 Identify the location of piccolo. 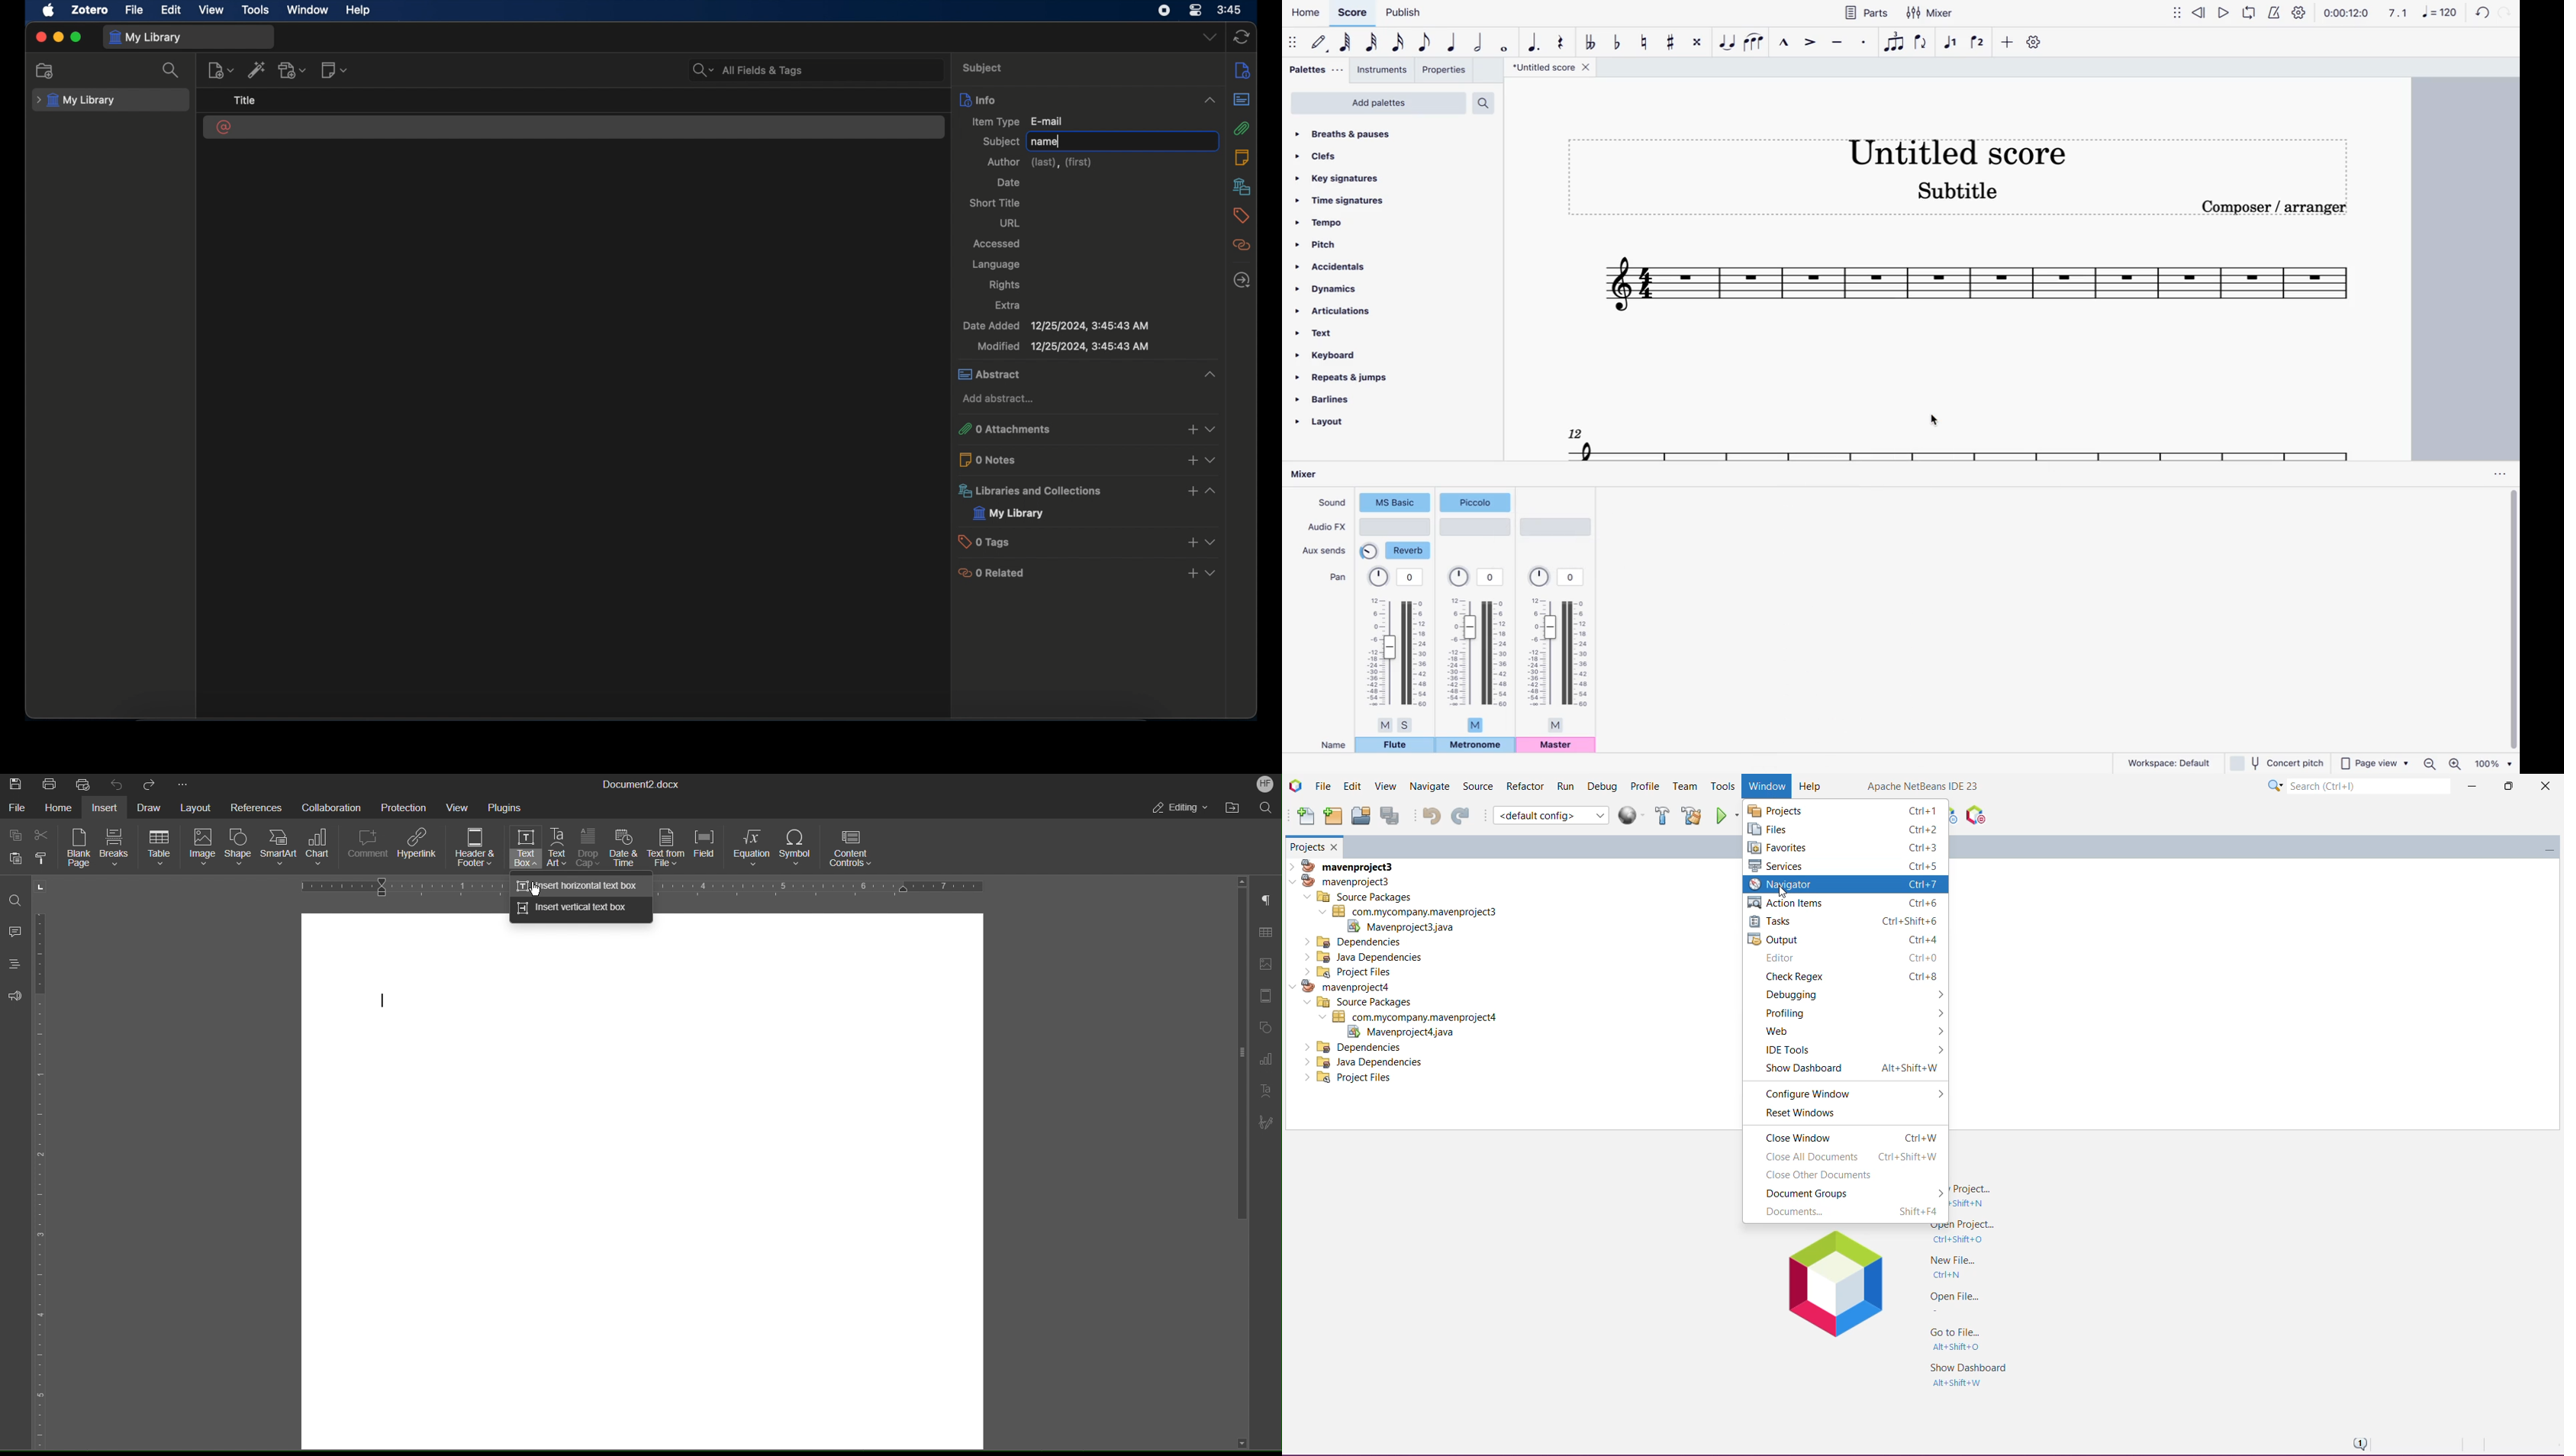
(1477, 502).